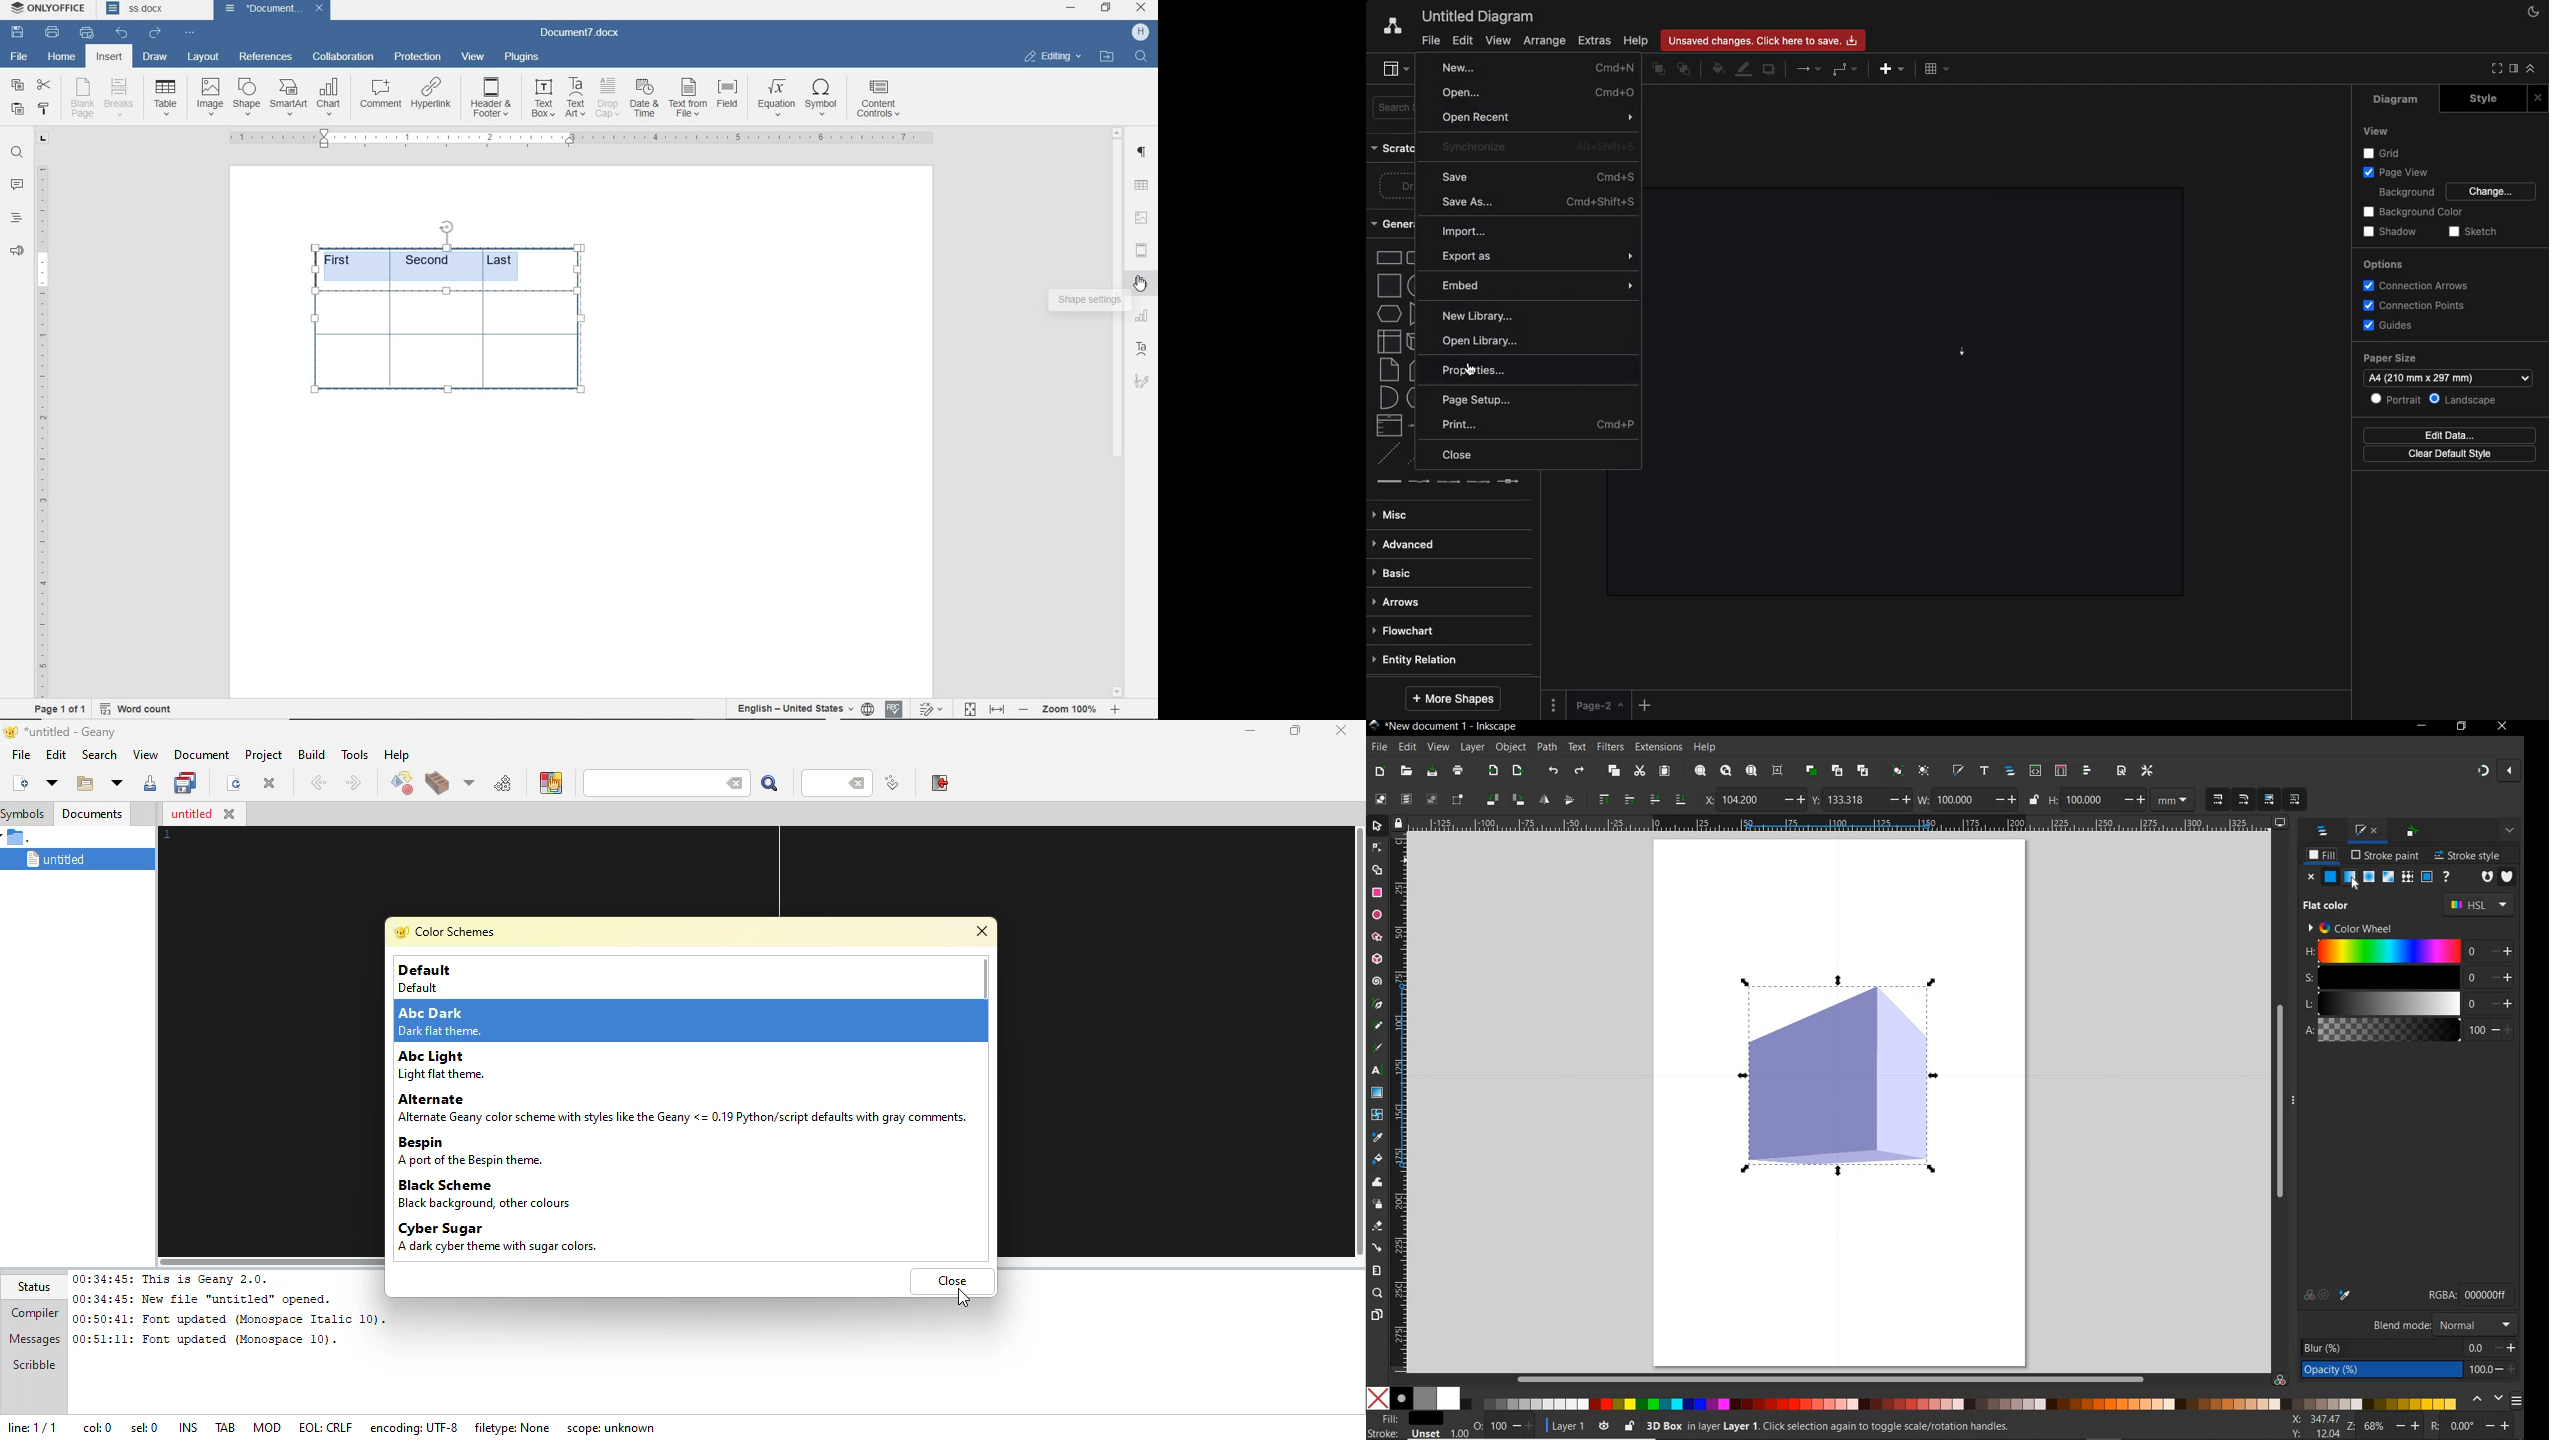  Describe the element at coordinates (1390, 67) in the screenshot. I see `Sidebar` at that location.